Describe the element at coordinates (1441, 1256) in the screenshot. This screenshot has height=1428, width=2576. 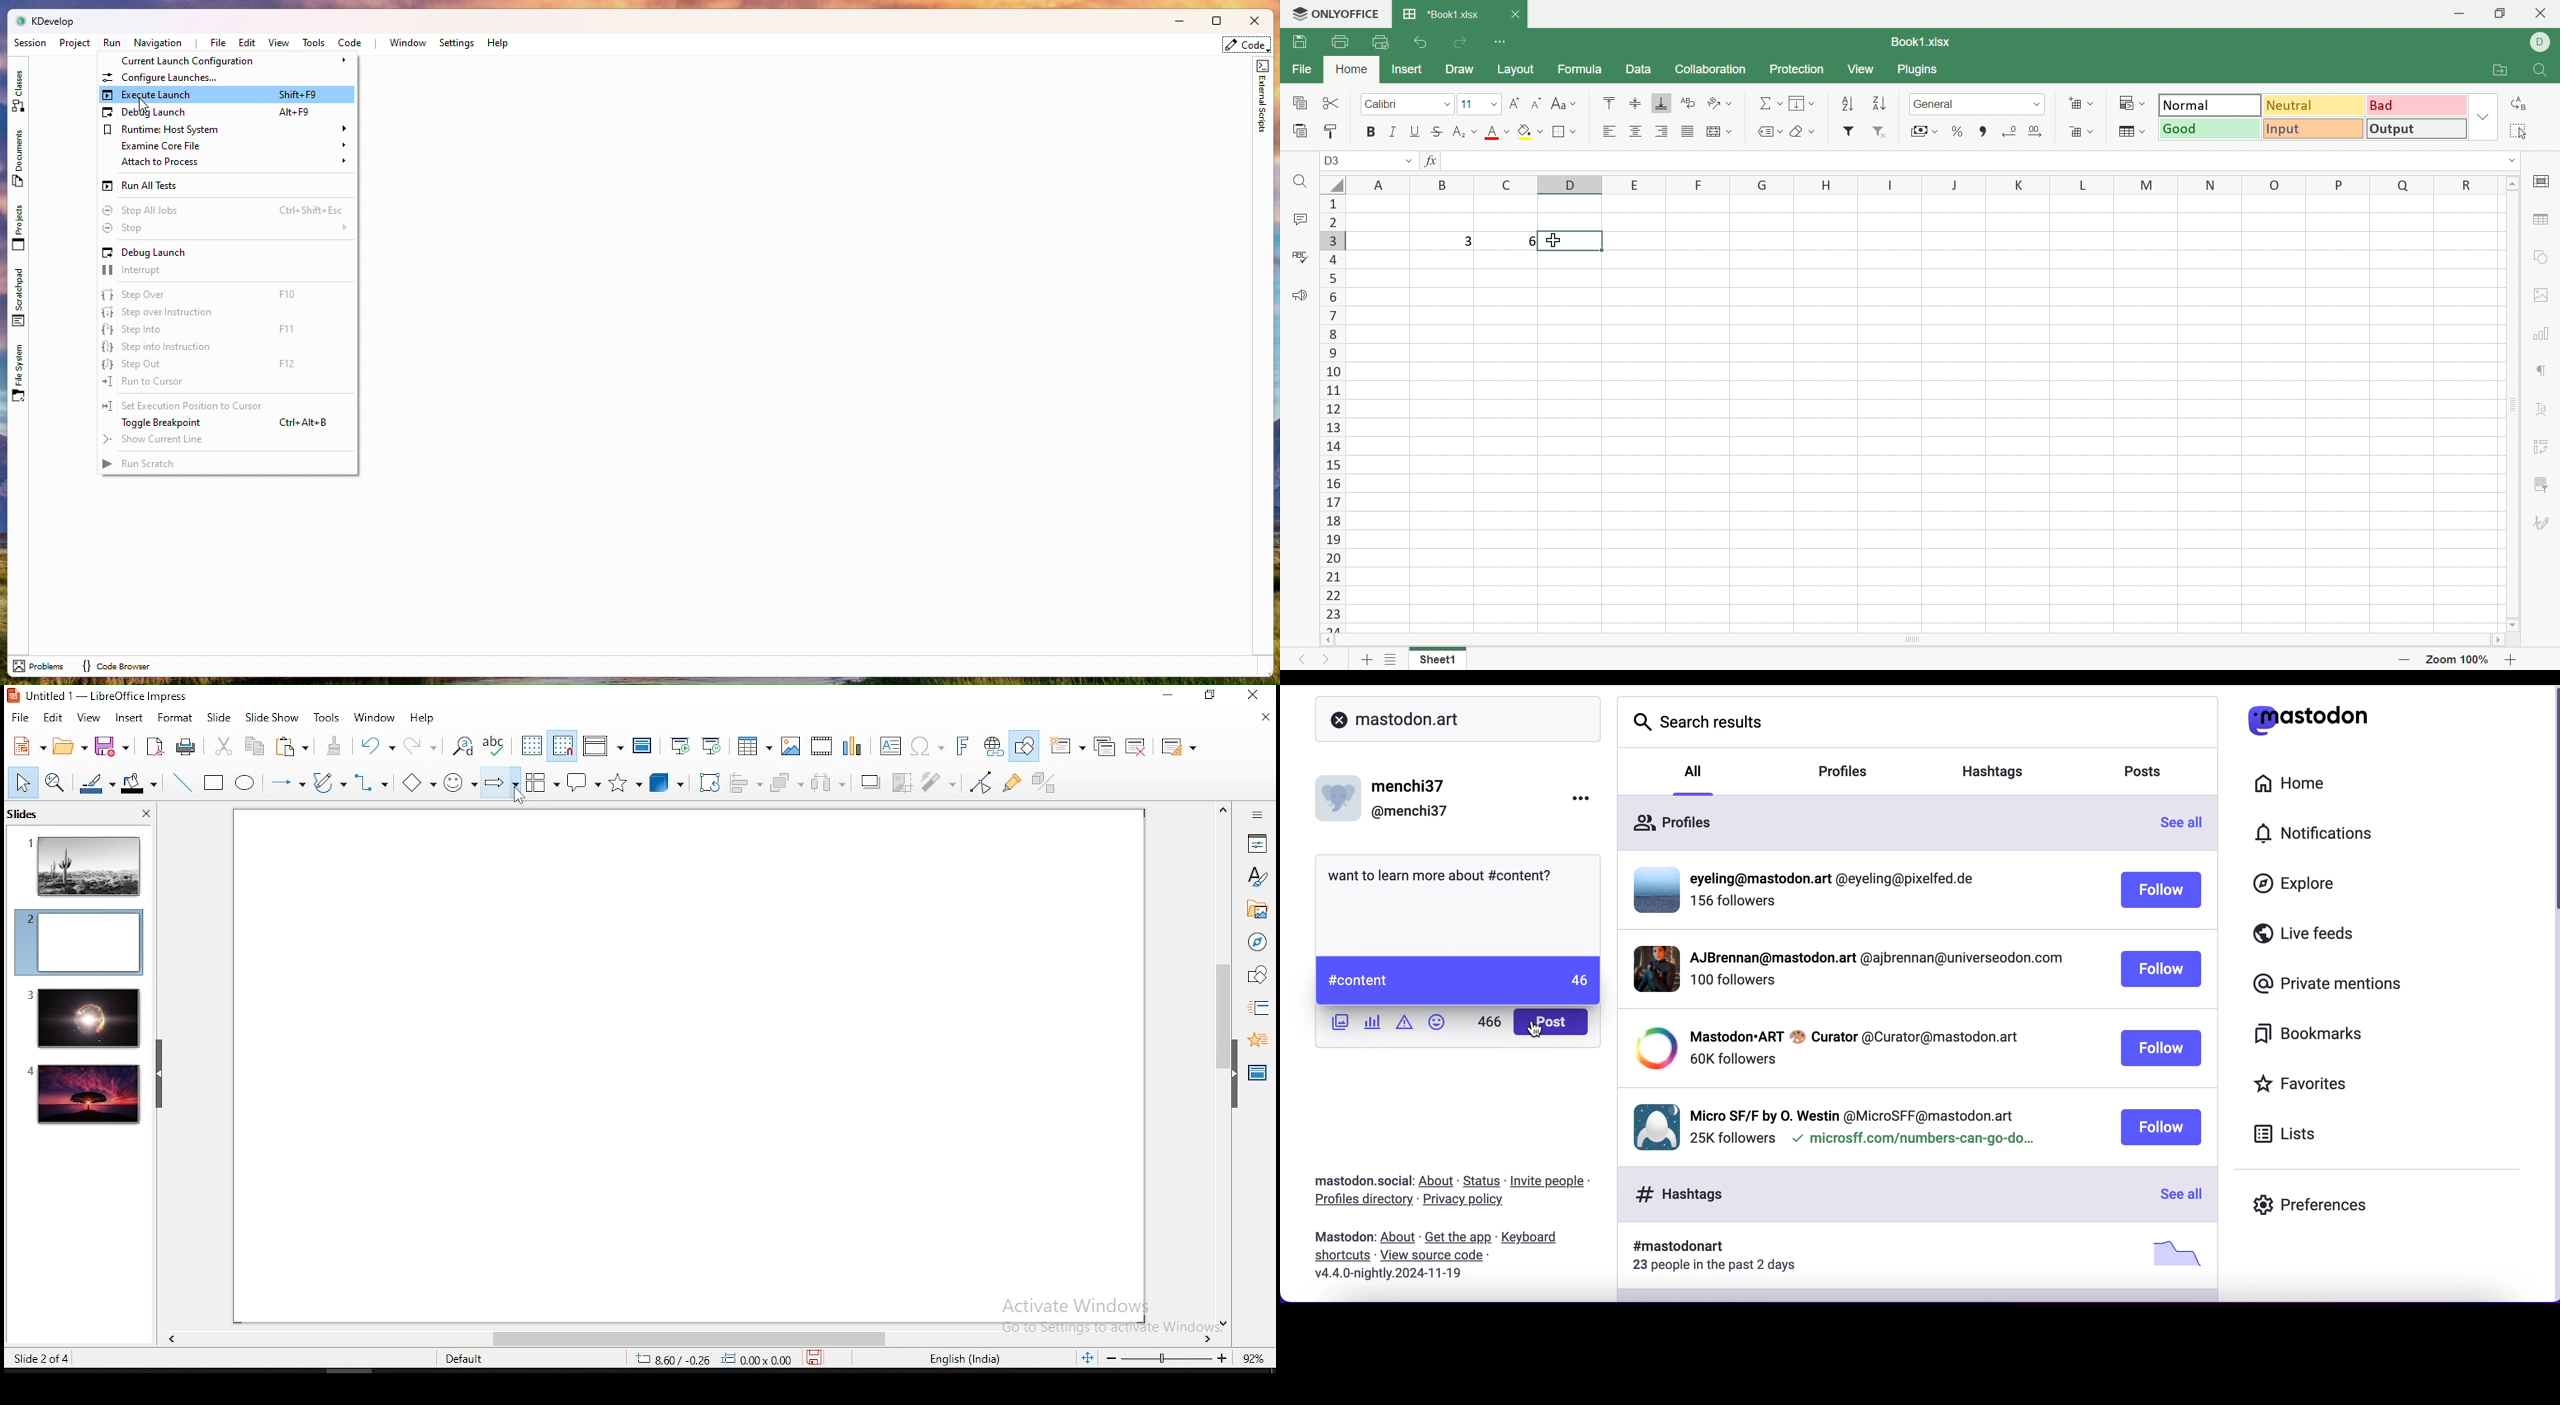
I see `view source code` at that location.